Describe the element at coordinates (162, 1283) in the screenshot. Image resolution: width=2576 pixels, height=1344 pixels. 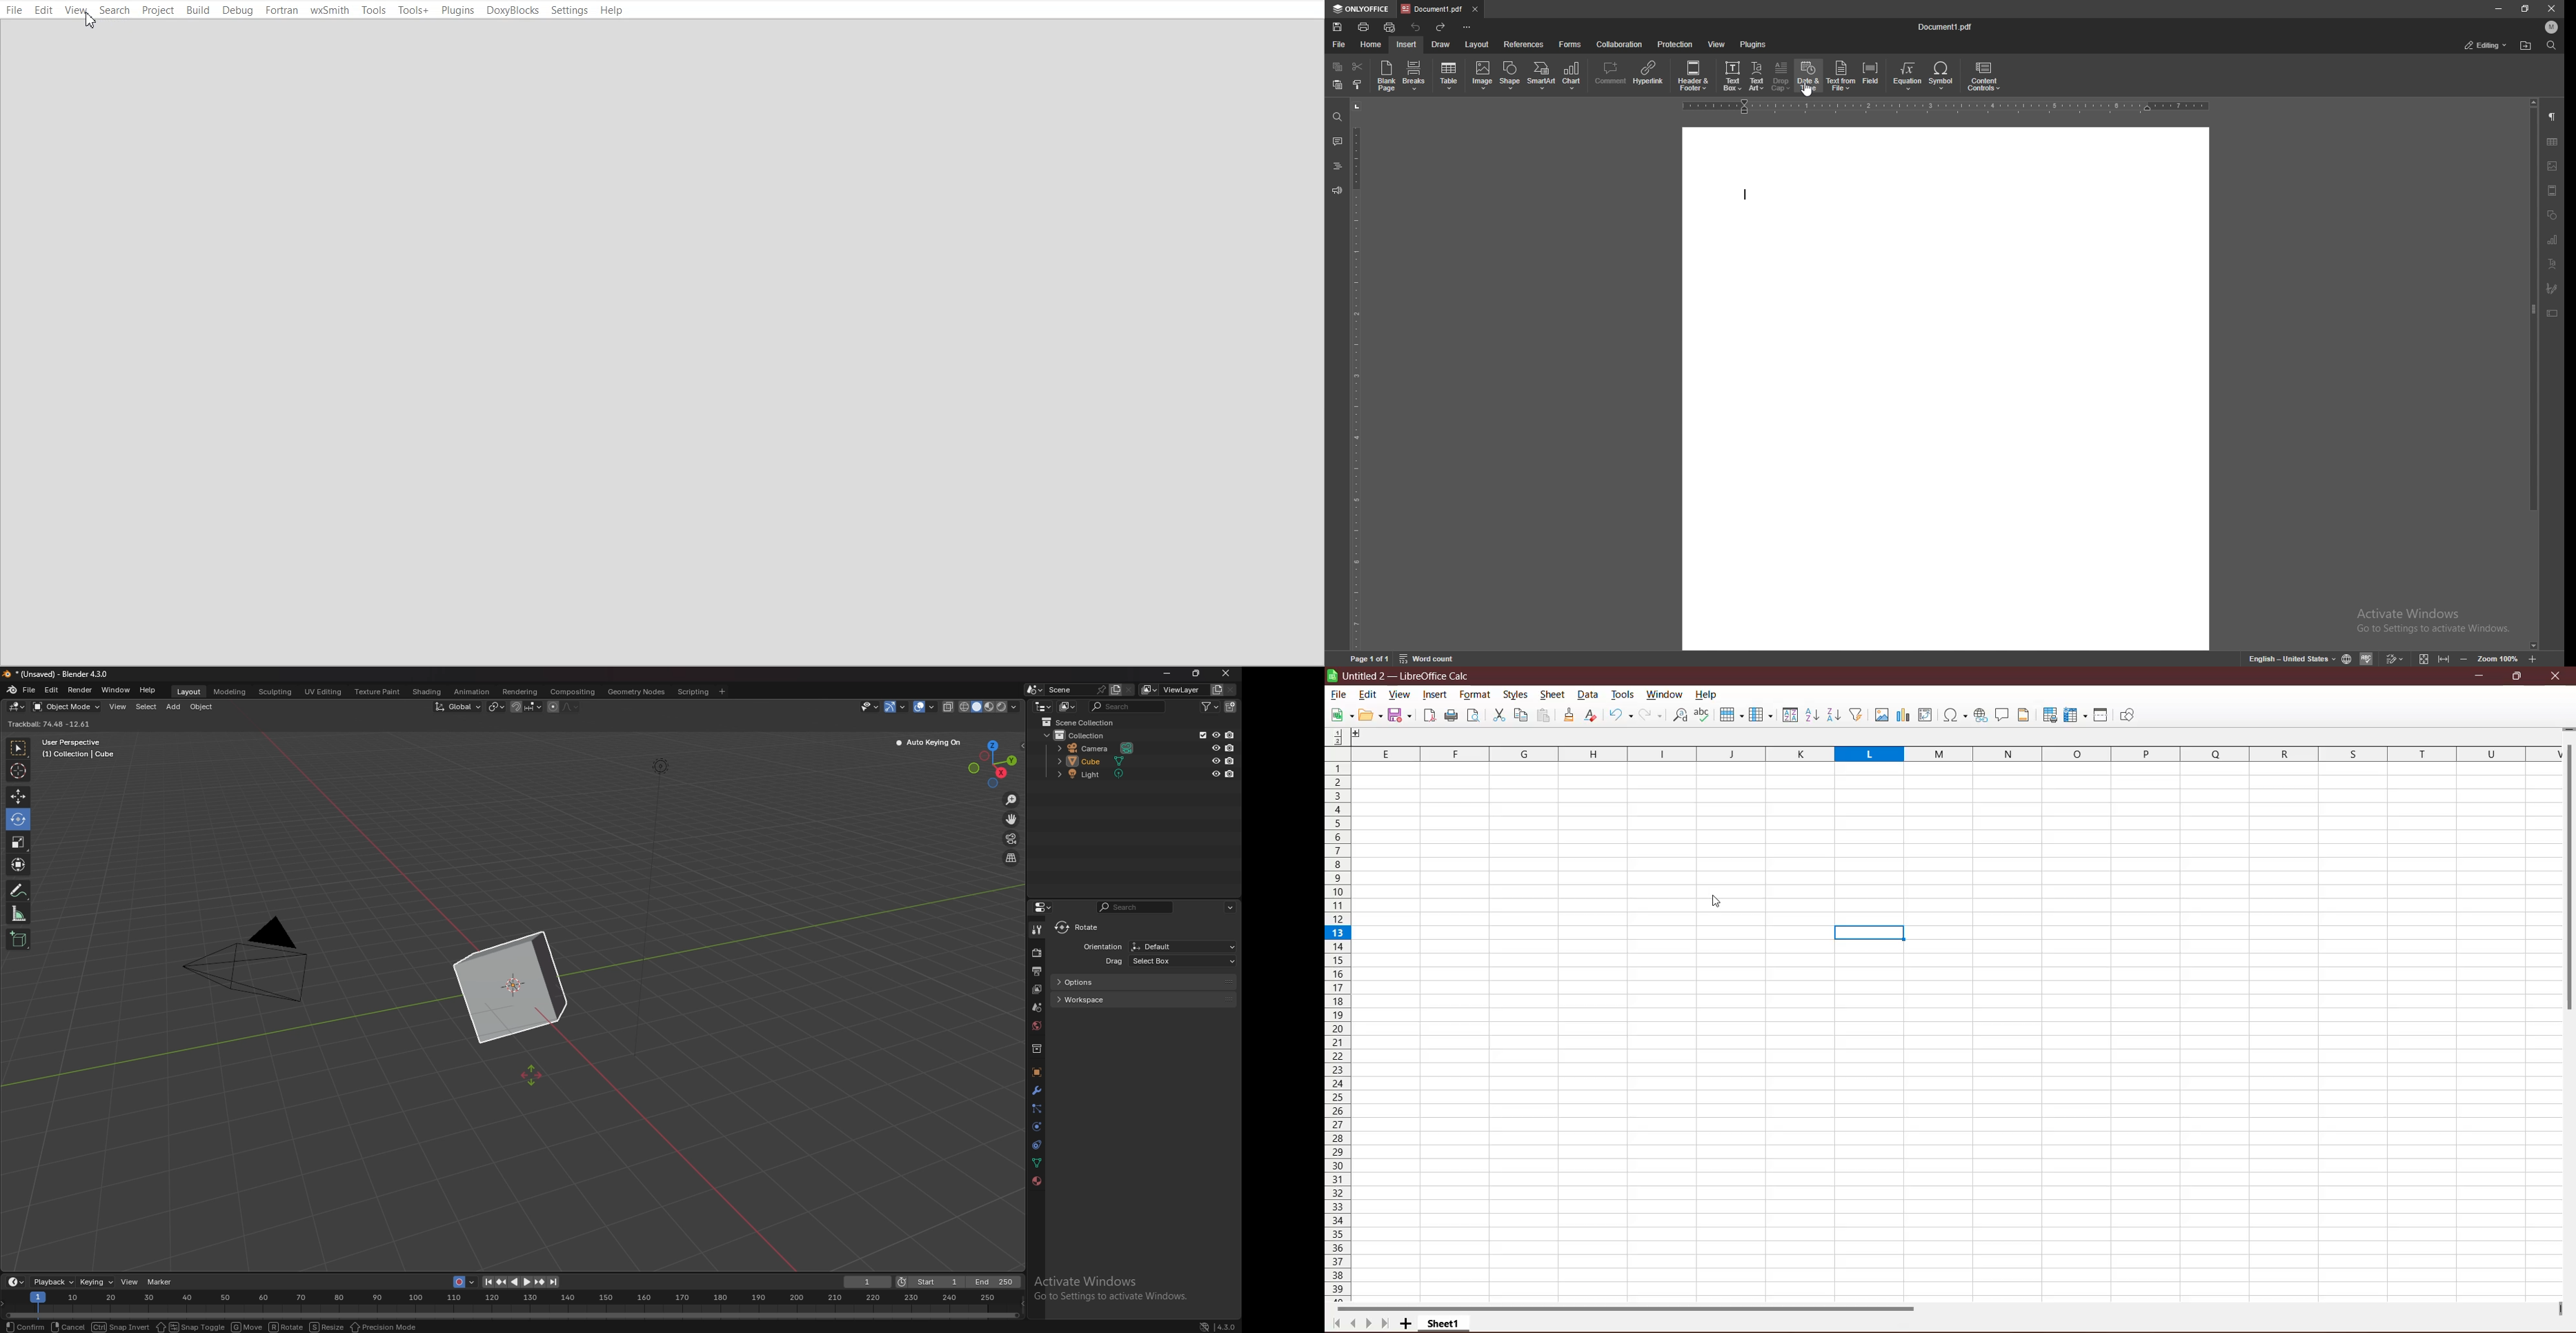
I see `marker` at that location.